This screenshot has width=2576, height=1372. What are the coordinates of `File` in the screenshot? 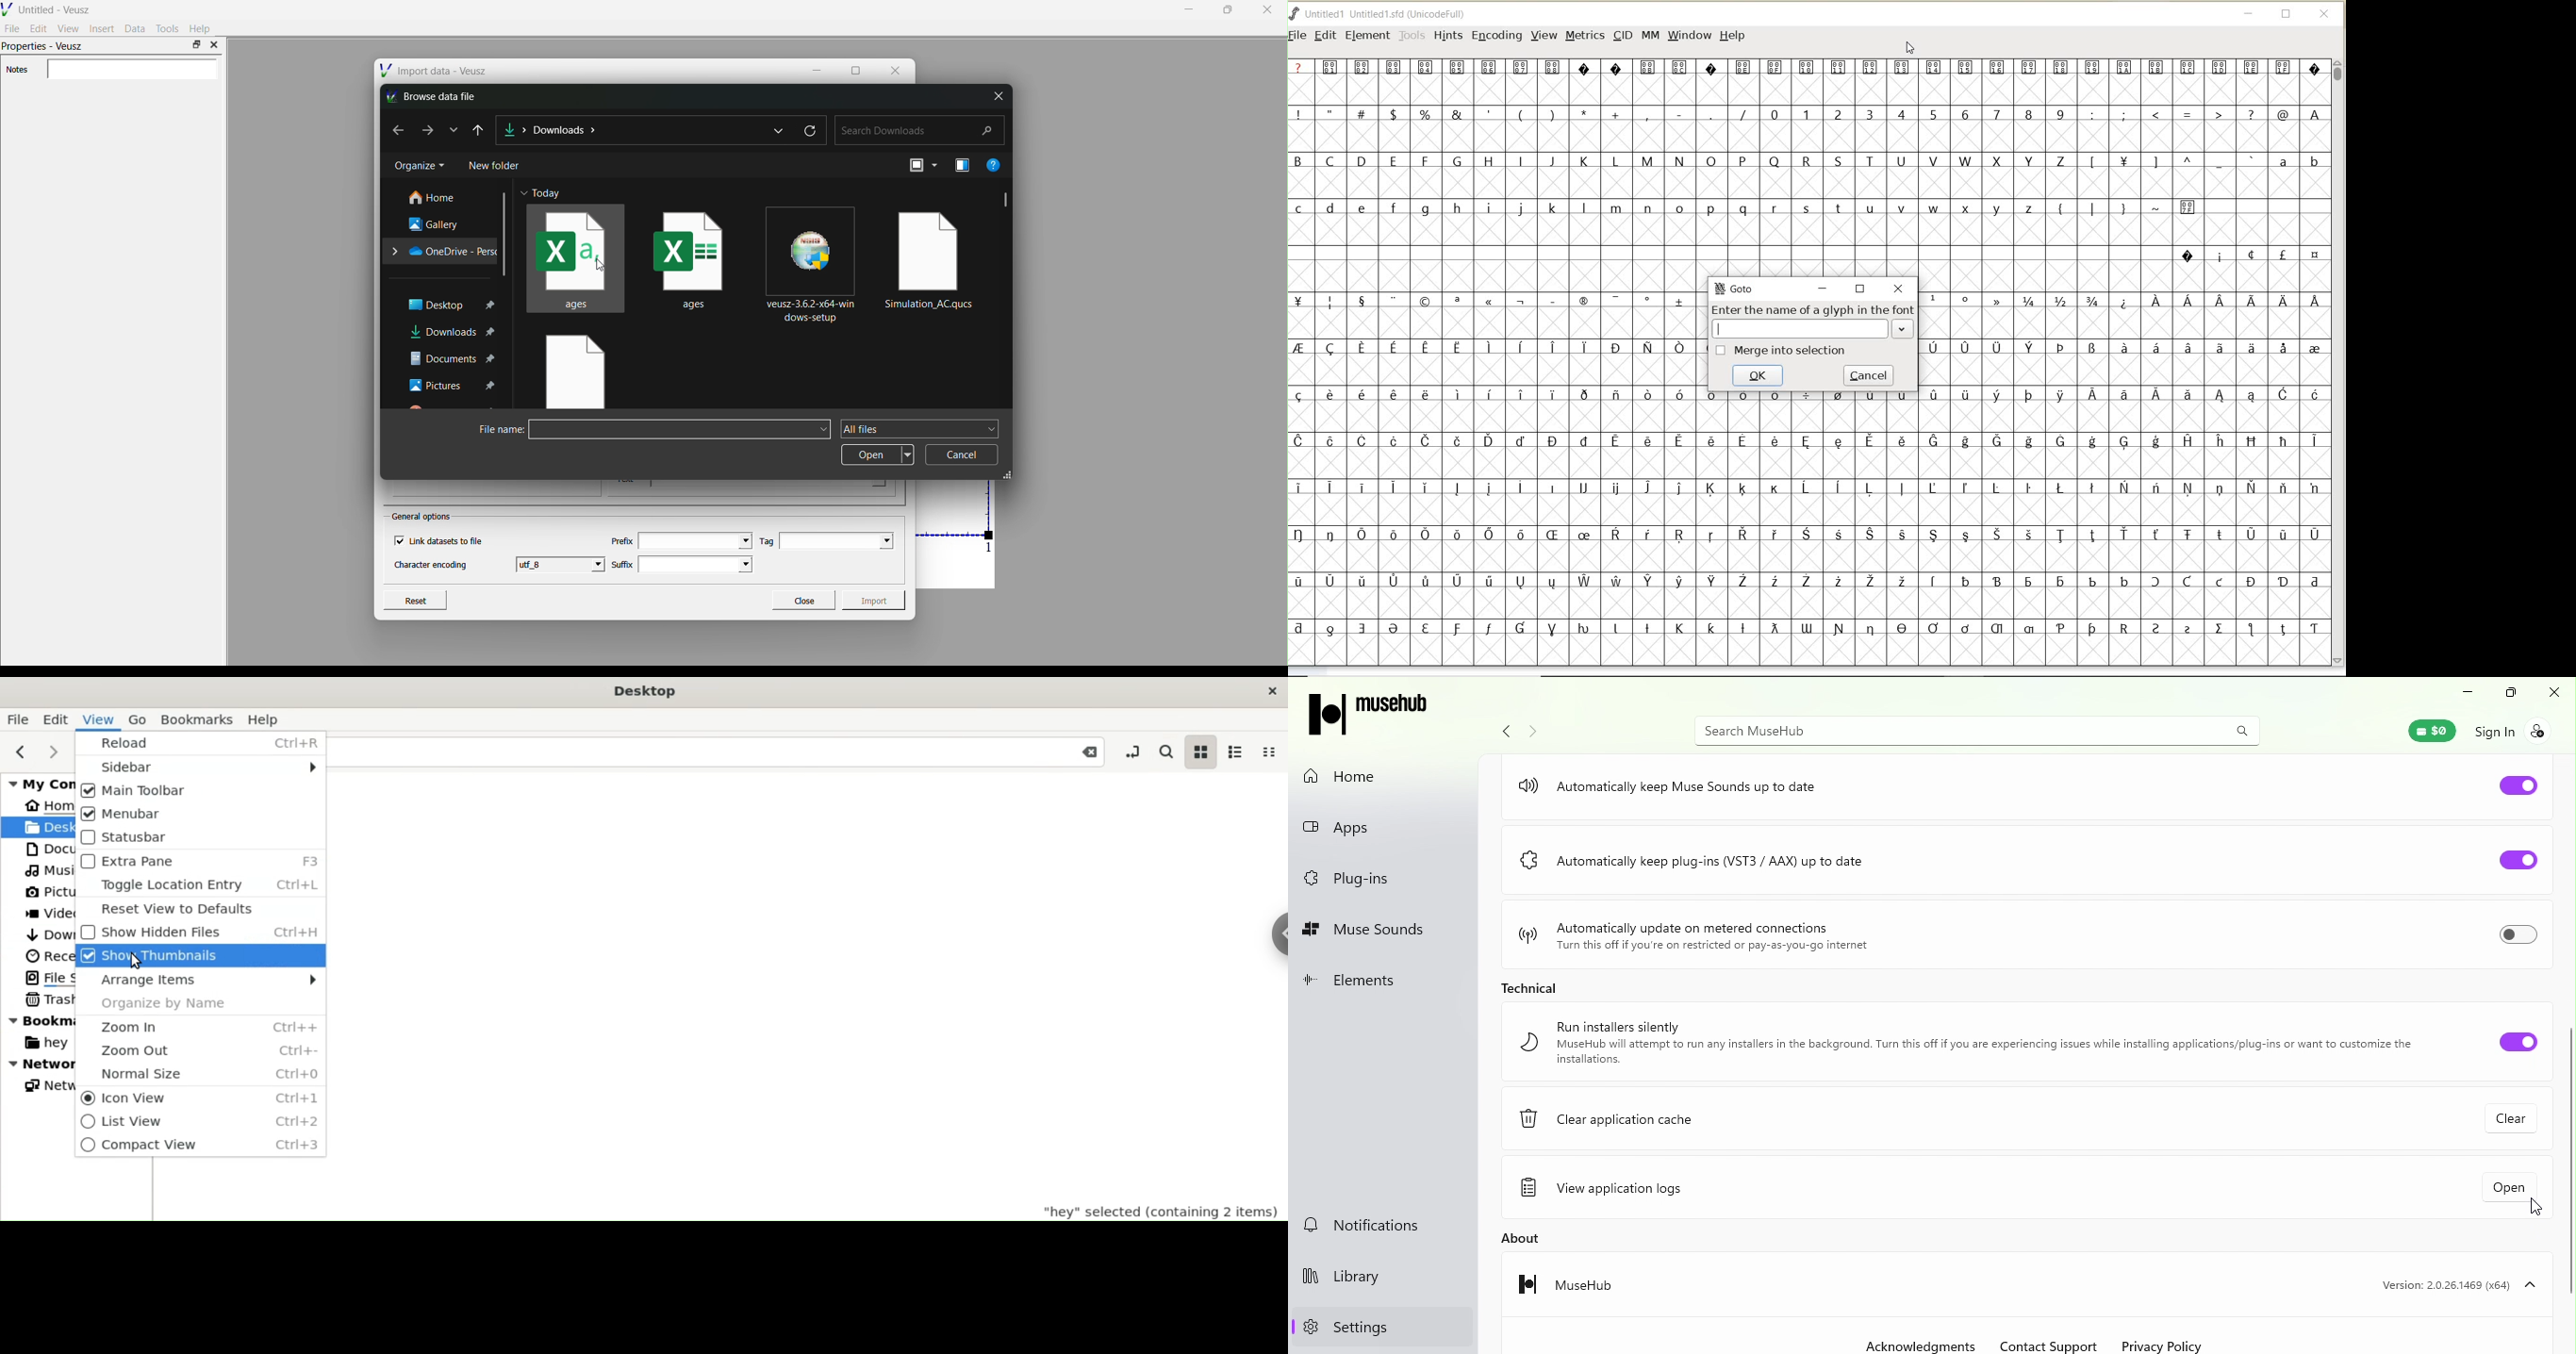 It's located at (13, 28).